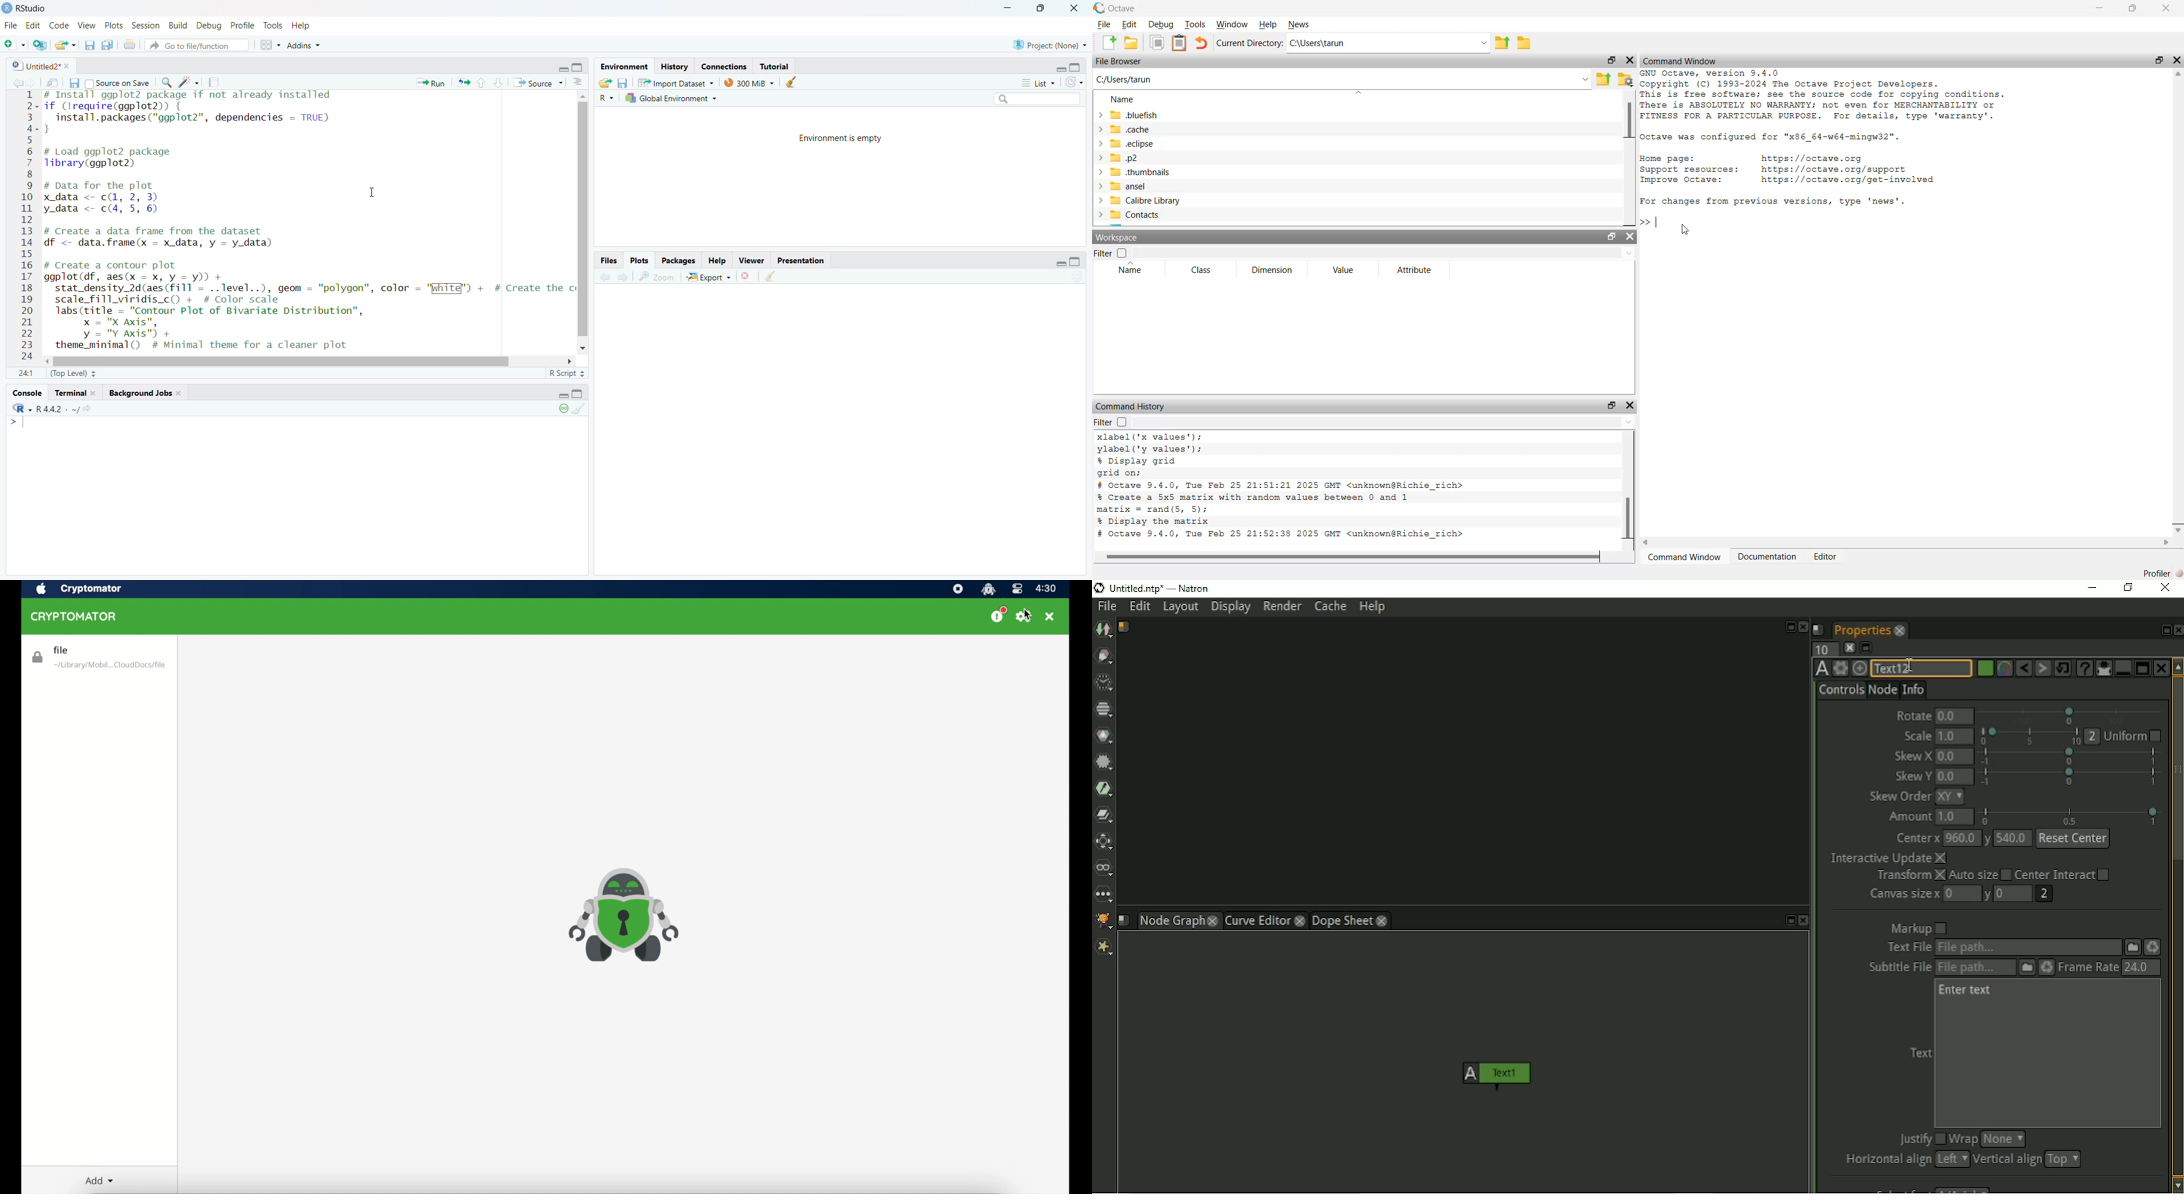 This screenshot has width=2184, height=1204. Describe the element at coordinates (1609, 404) in the screenshot. I see `maximise` at that location.